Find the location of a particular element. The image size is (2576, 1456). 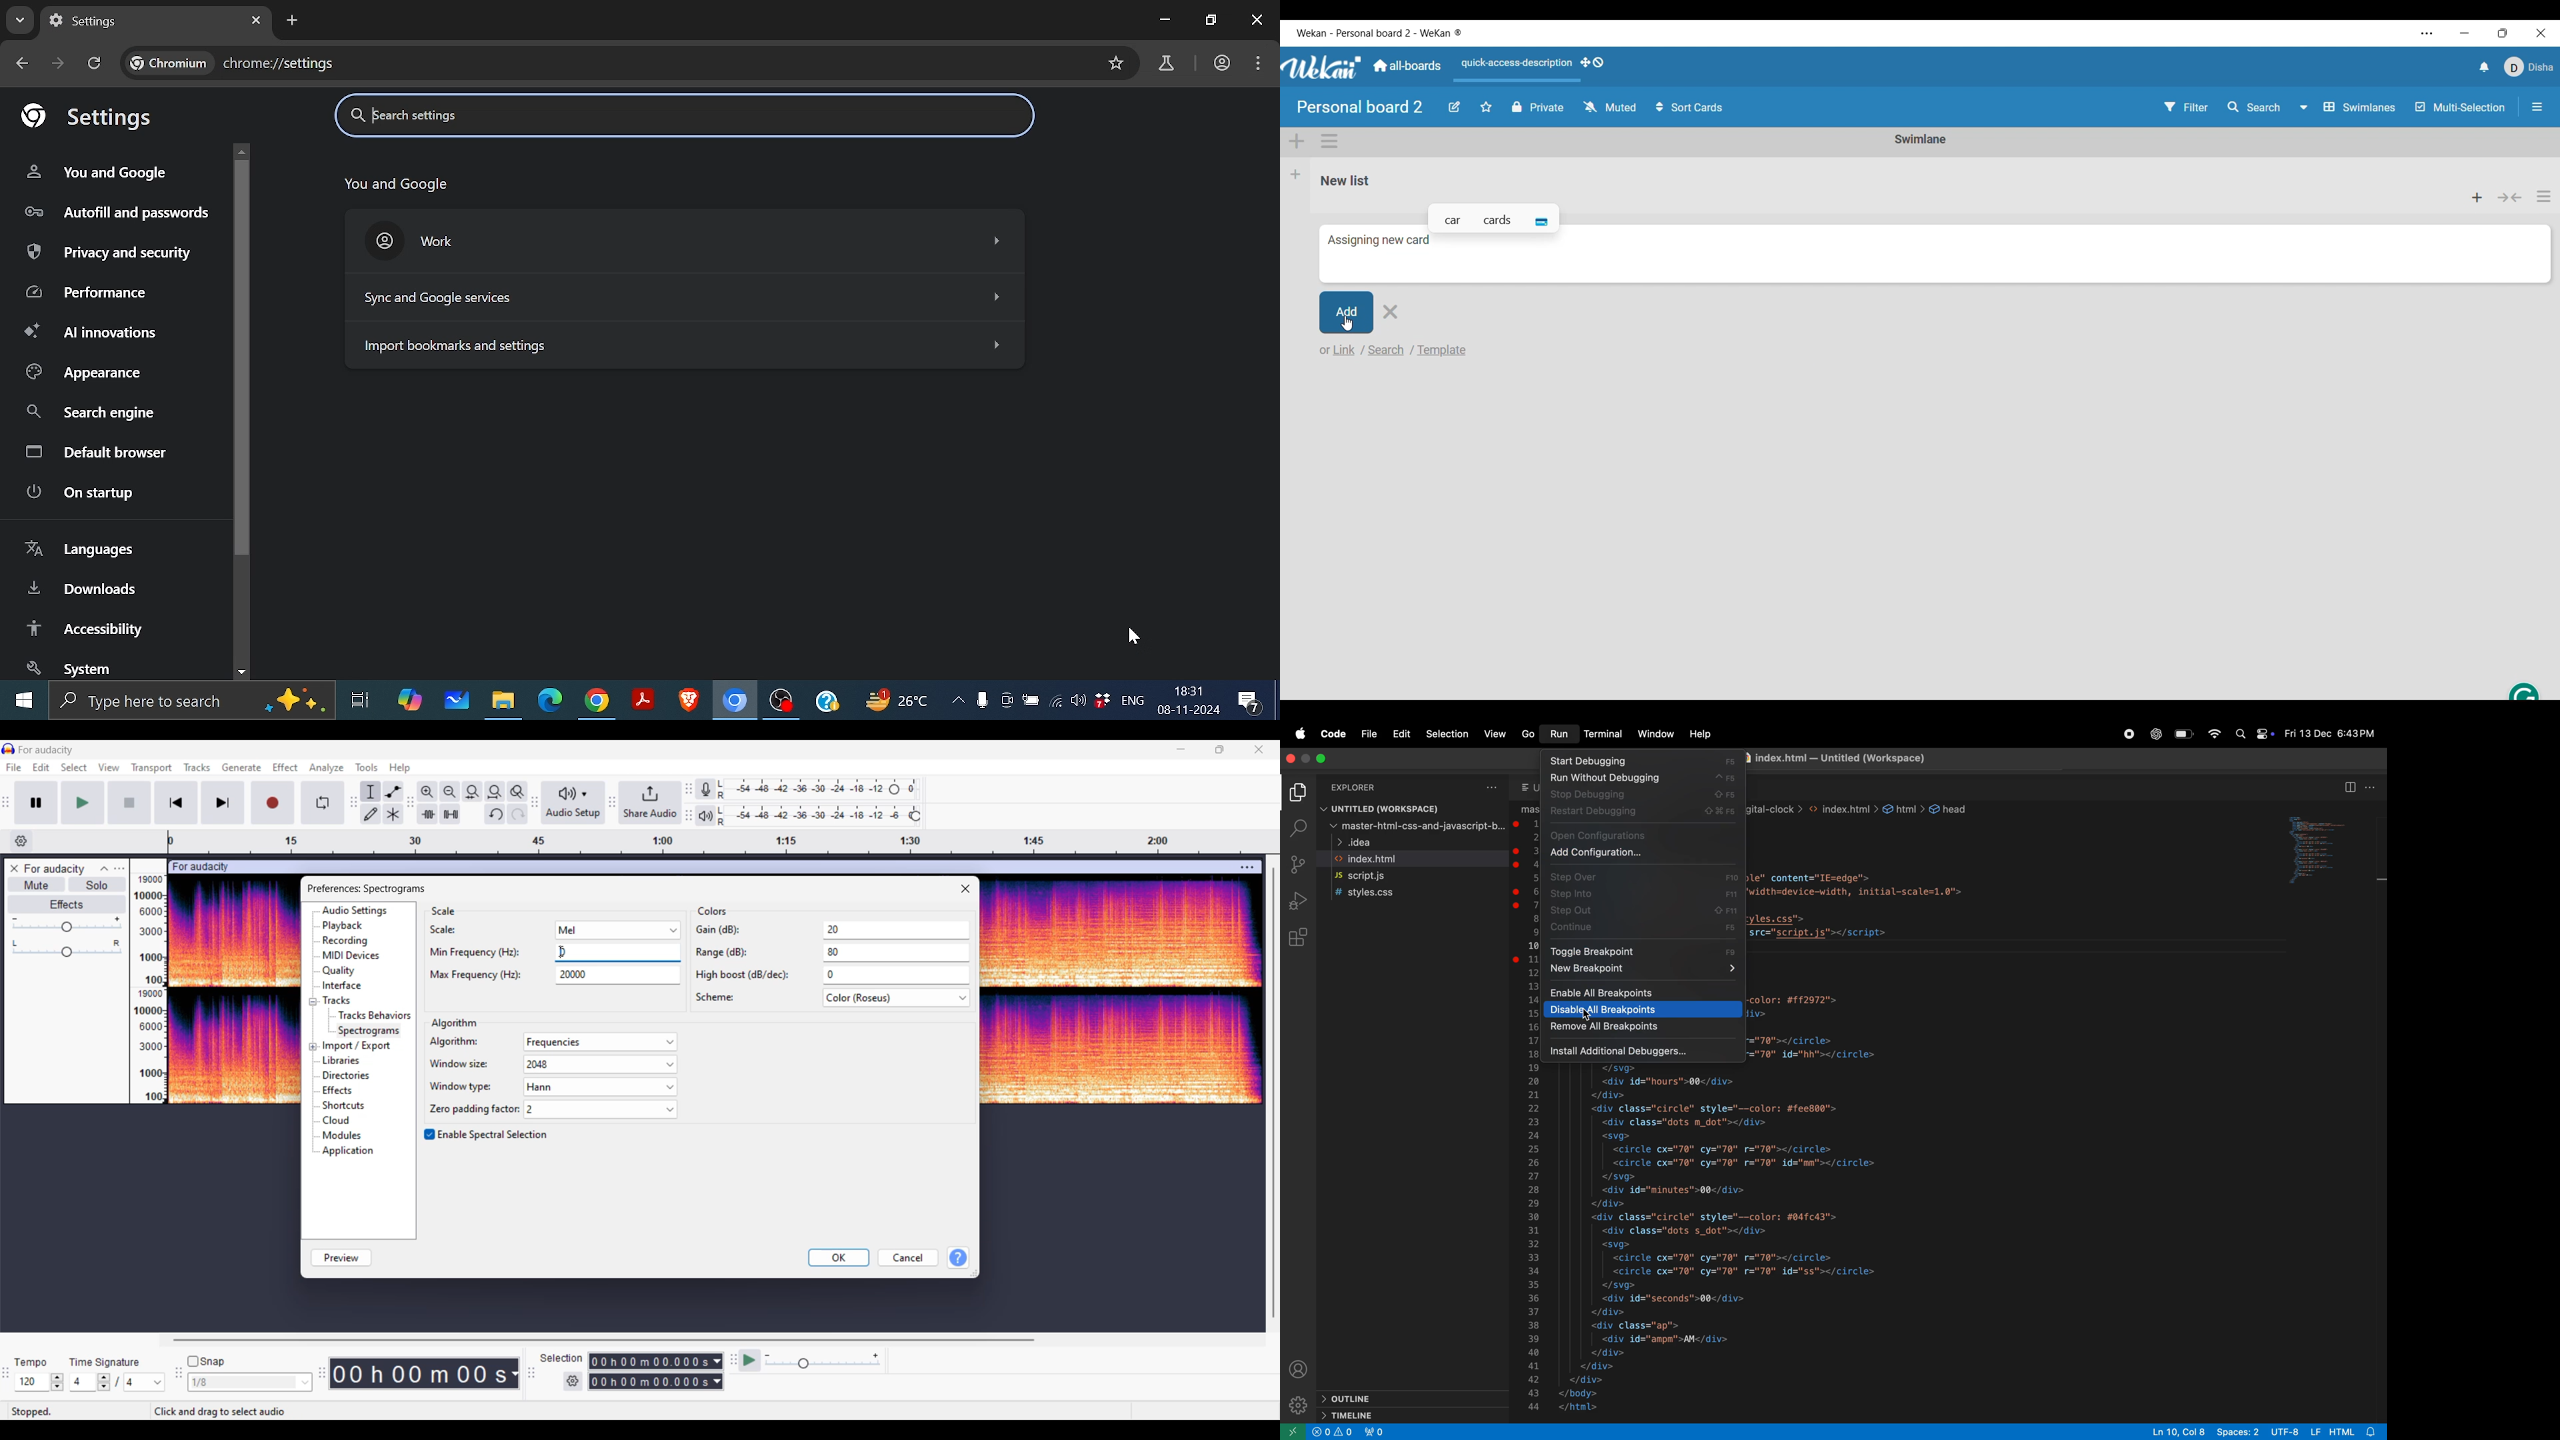

Indicates selection duration is located at coordinates (561, 1358).